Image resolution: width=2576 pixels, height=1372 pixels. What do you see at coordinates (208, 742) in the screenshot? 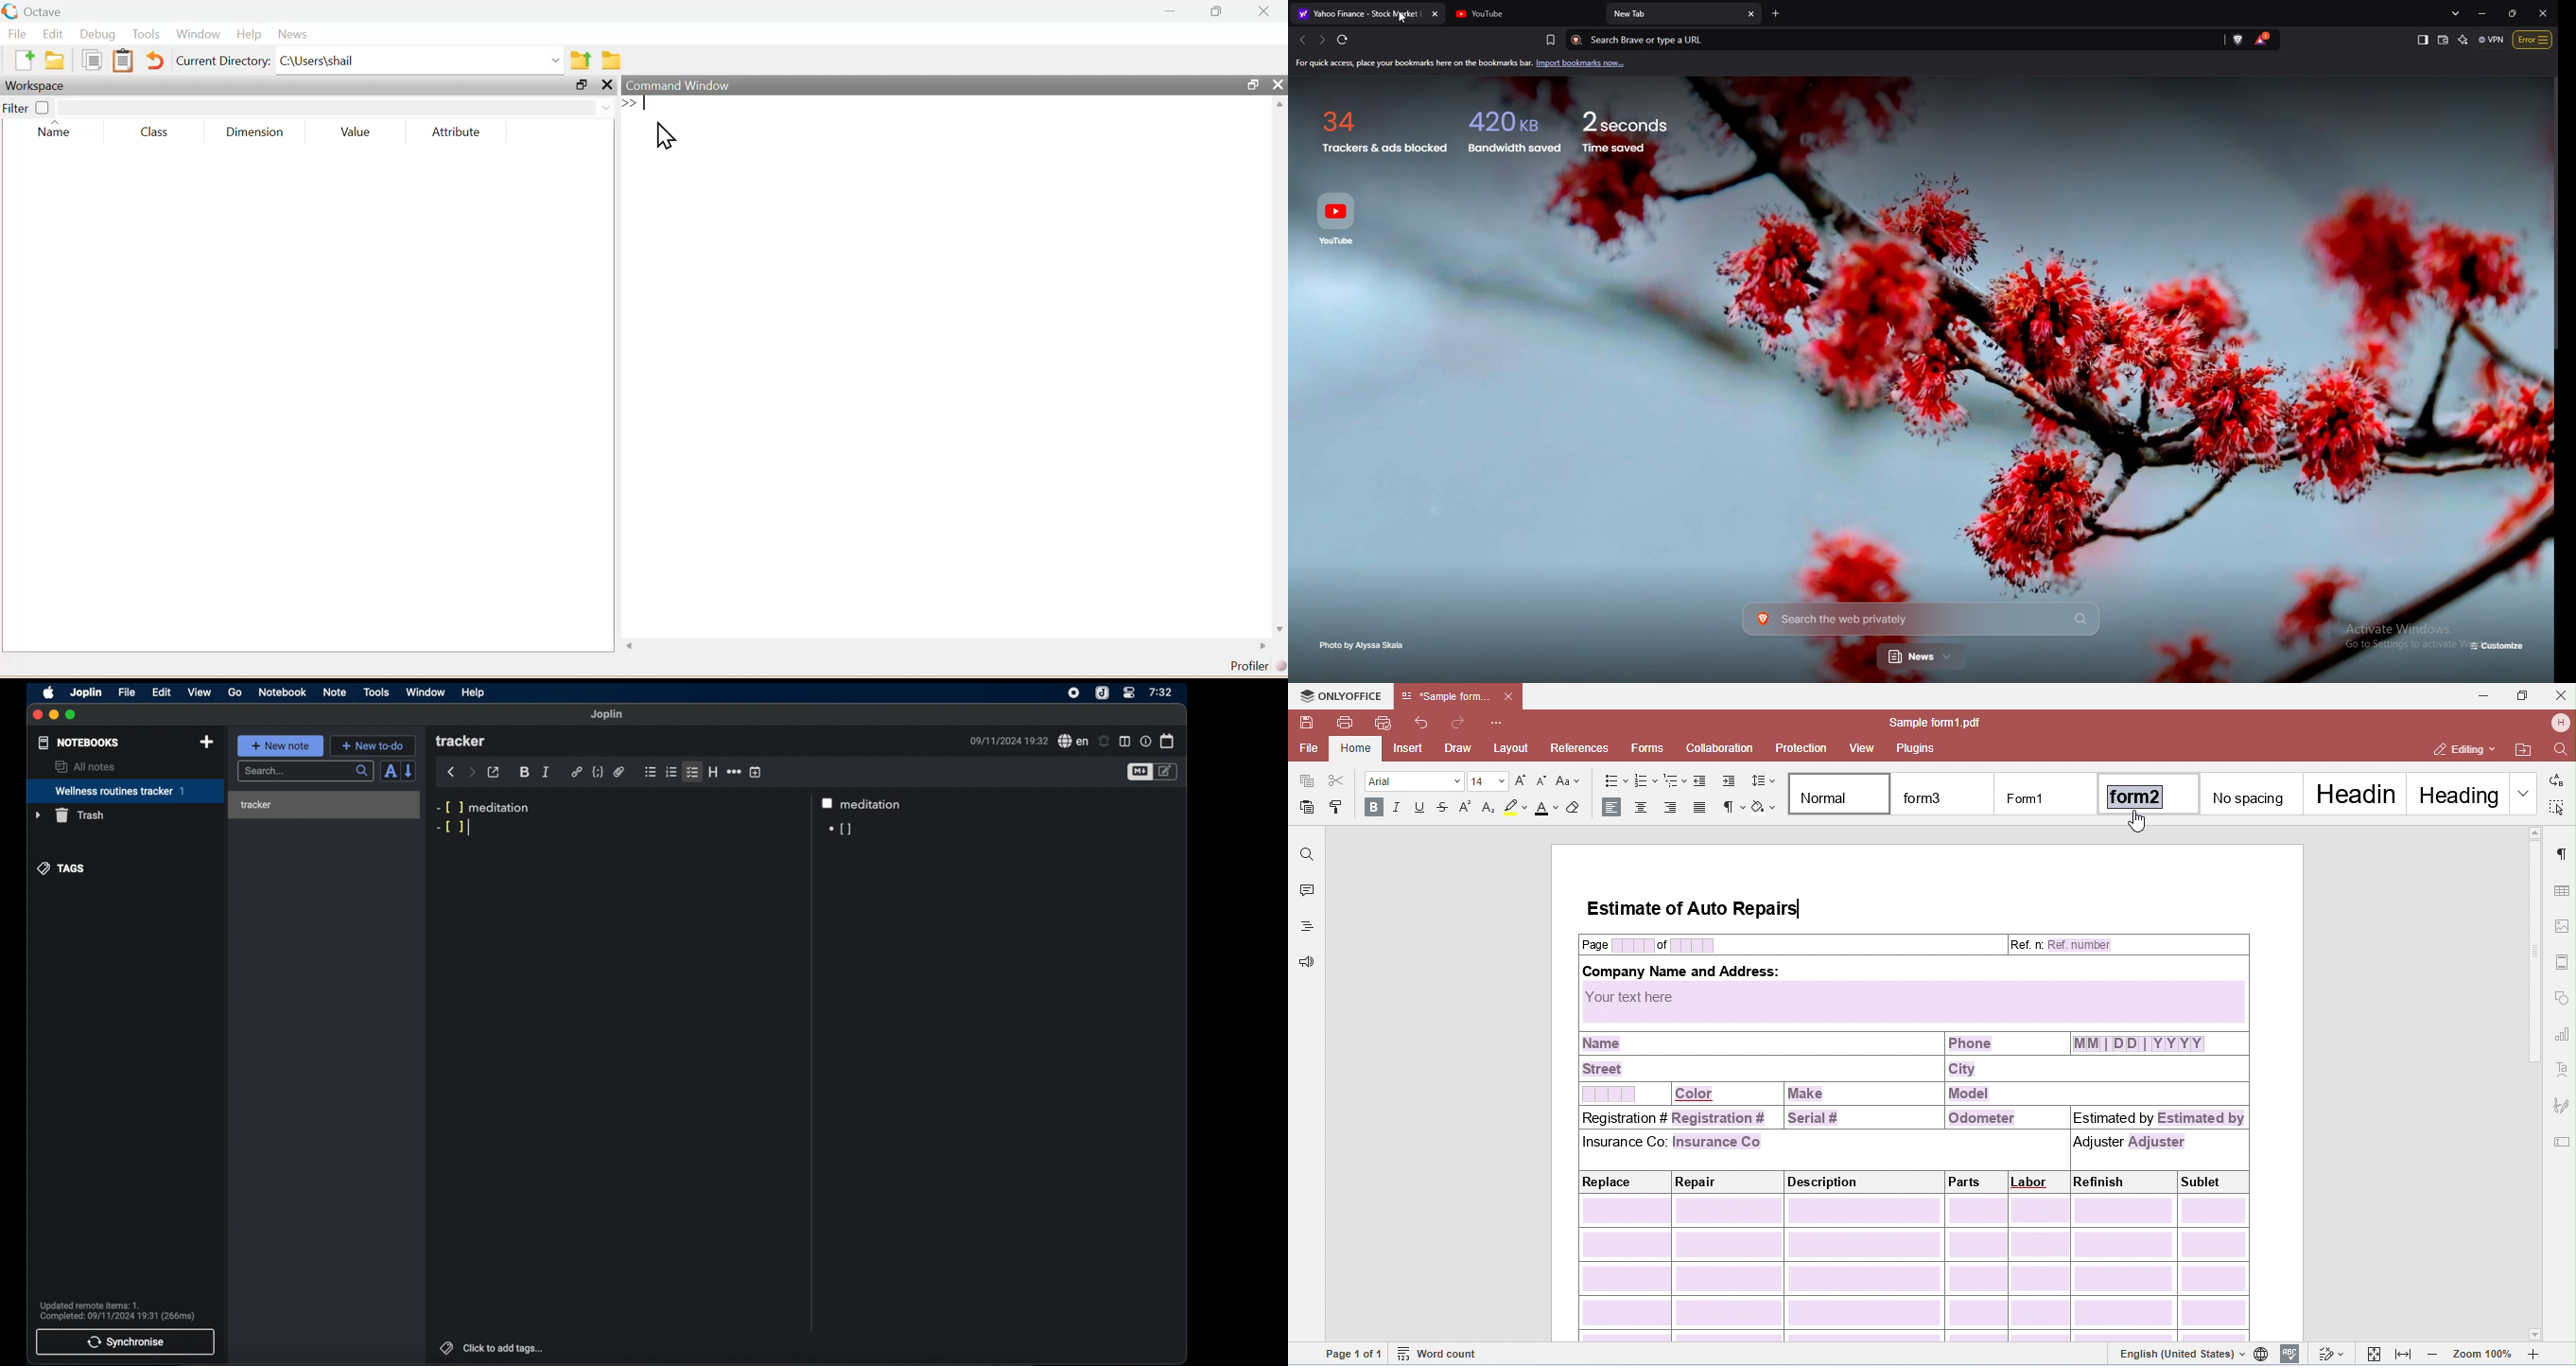
I see `new notebook` at bounding box center [208, 742].